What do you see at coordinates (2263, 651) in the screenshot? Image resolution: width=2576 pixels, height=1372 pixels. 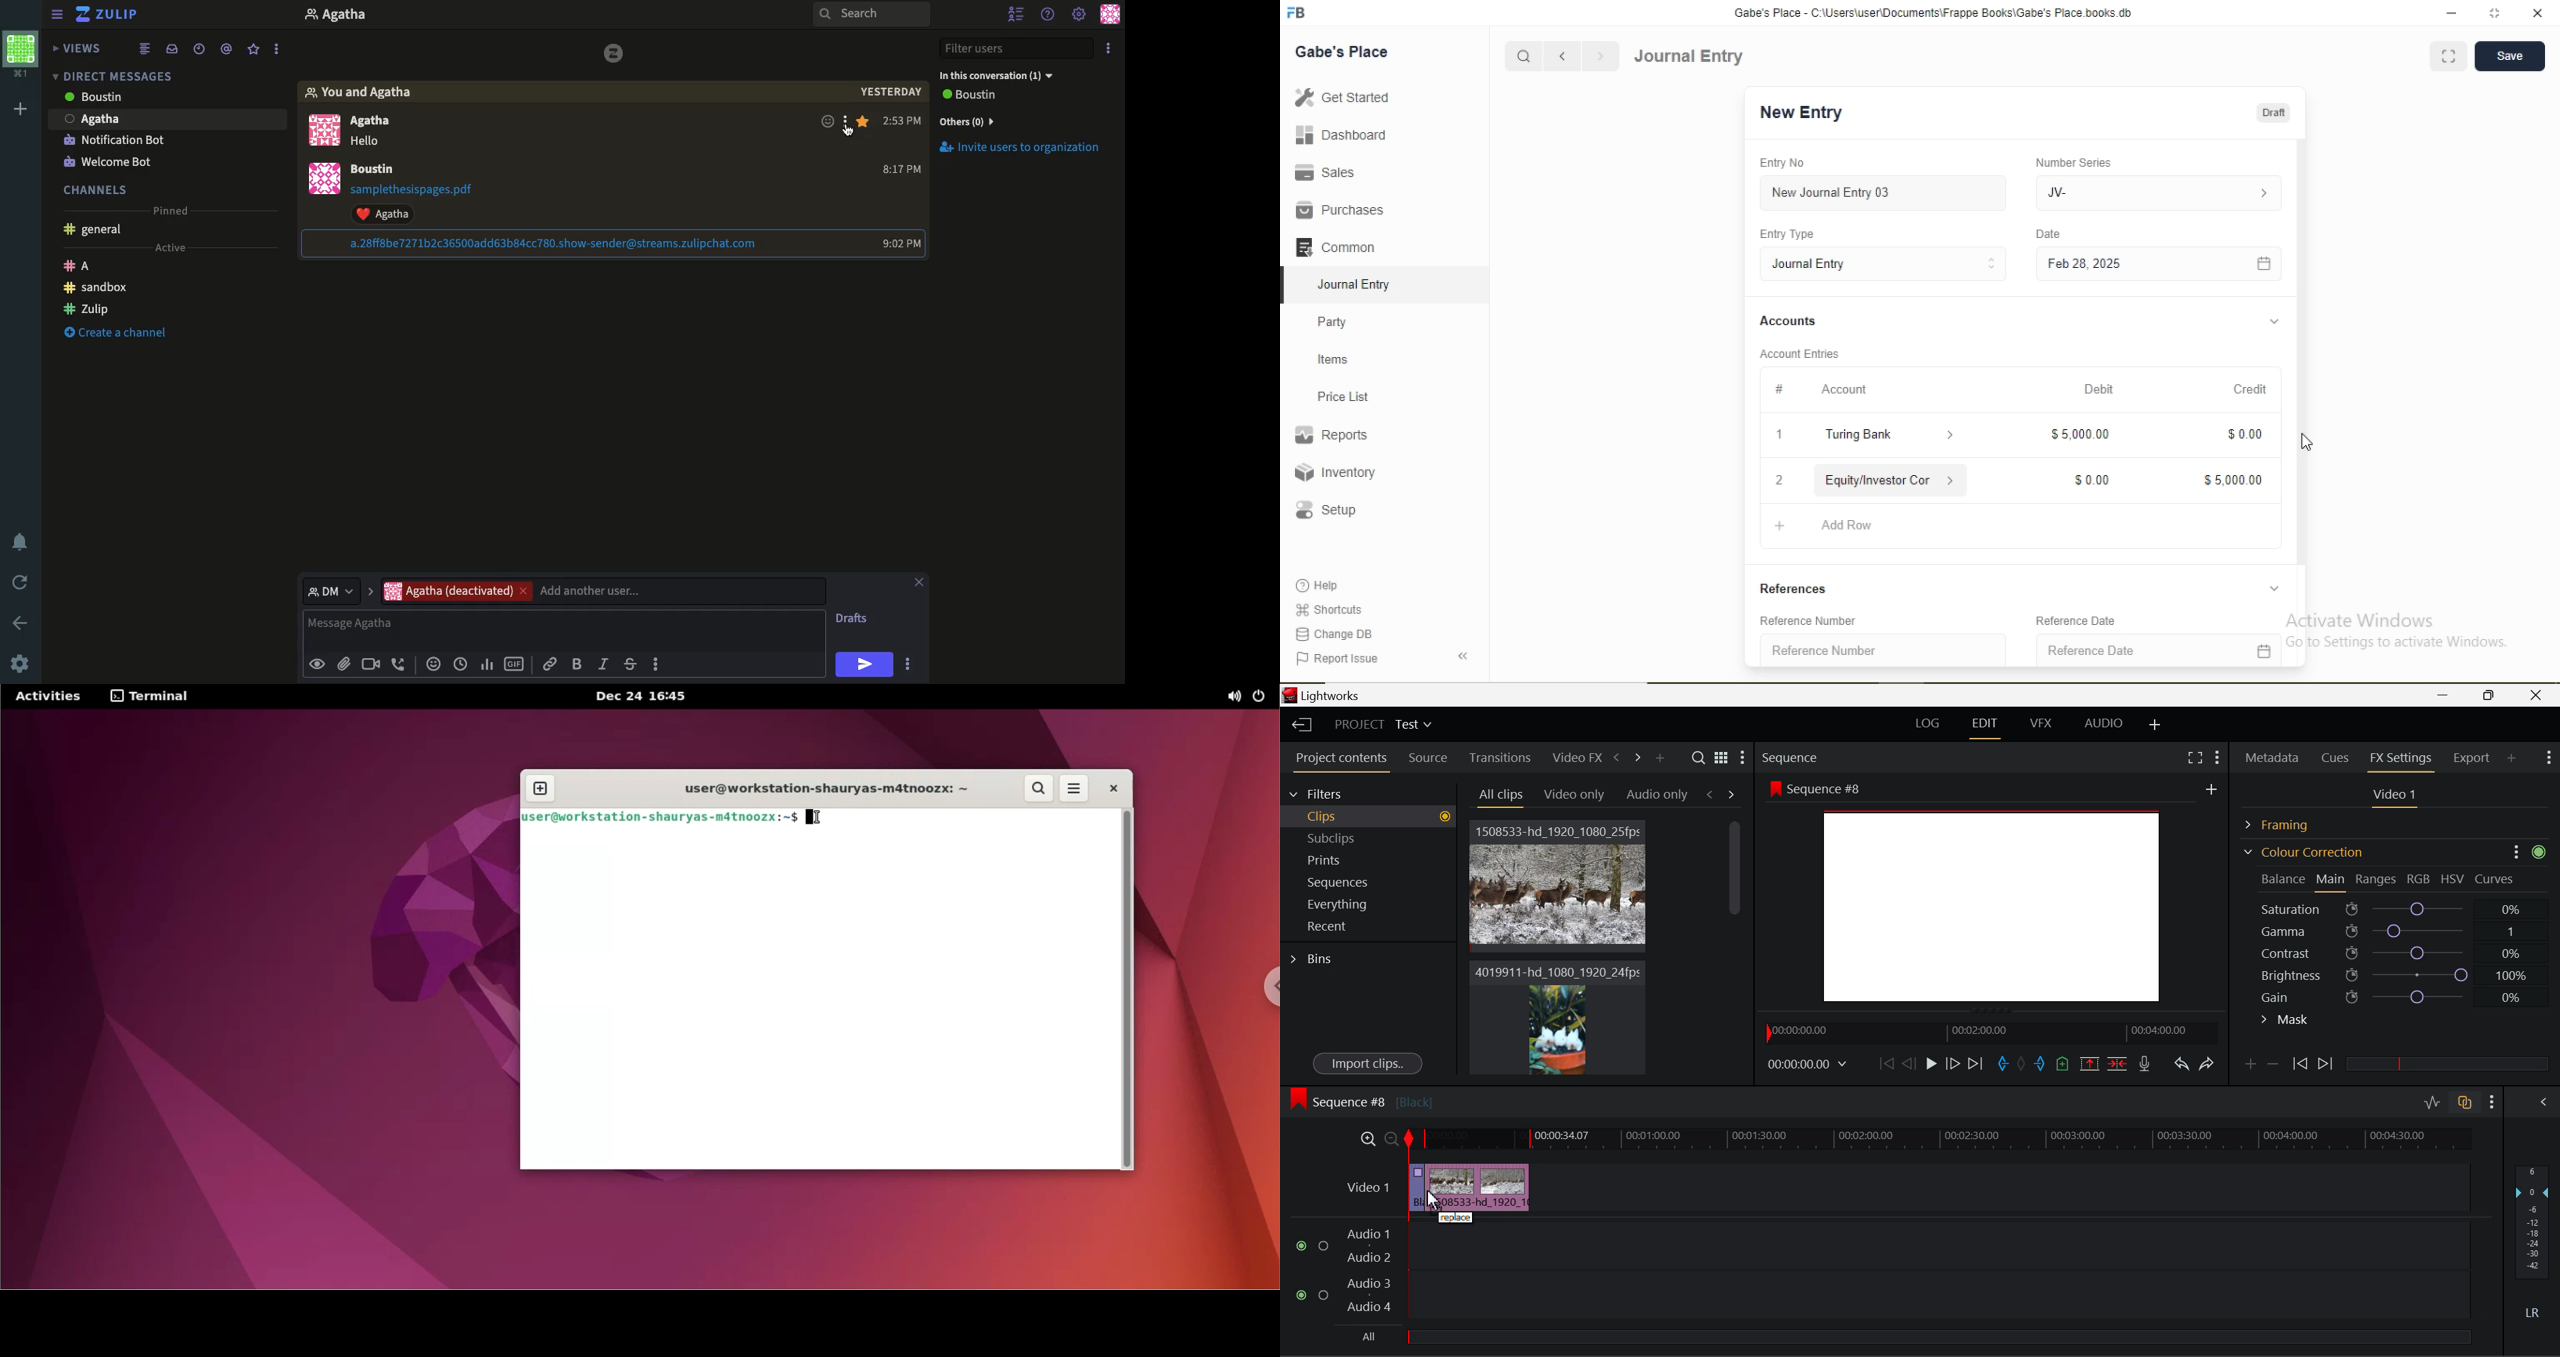 I see `Calendar` at bounding box center [2263, 651].